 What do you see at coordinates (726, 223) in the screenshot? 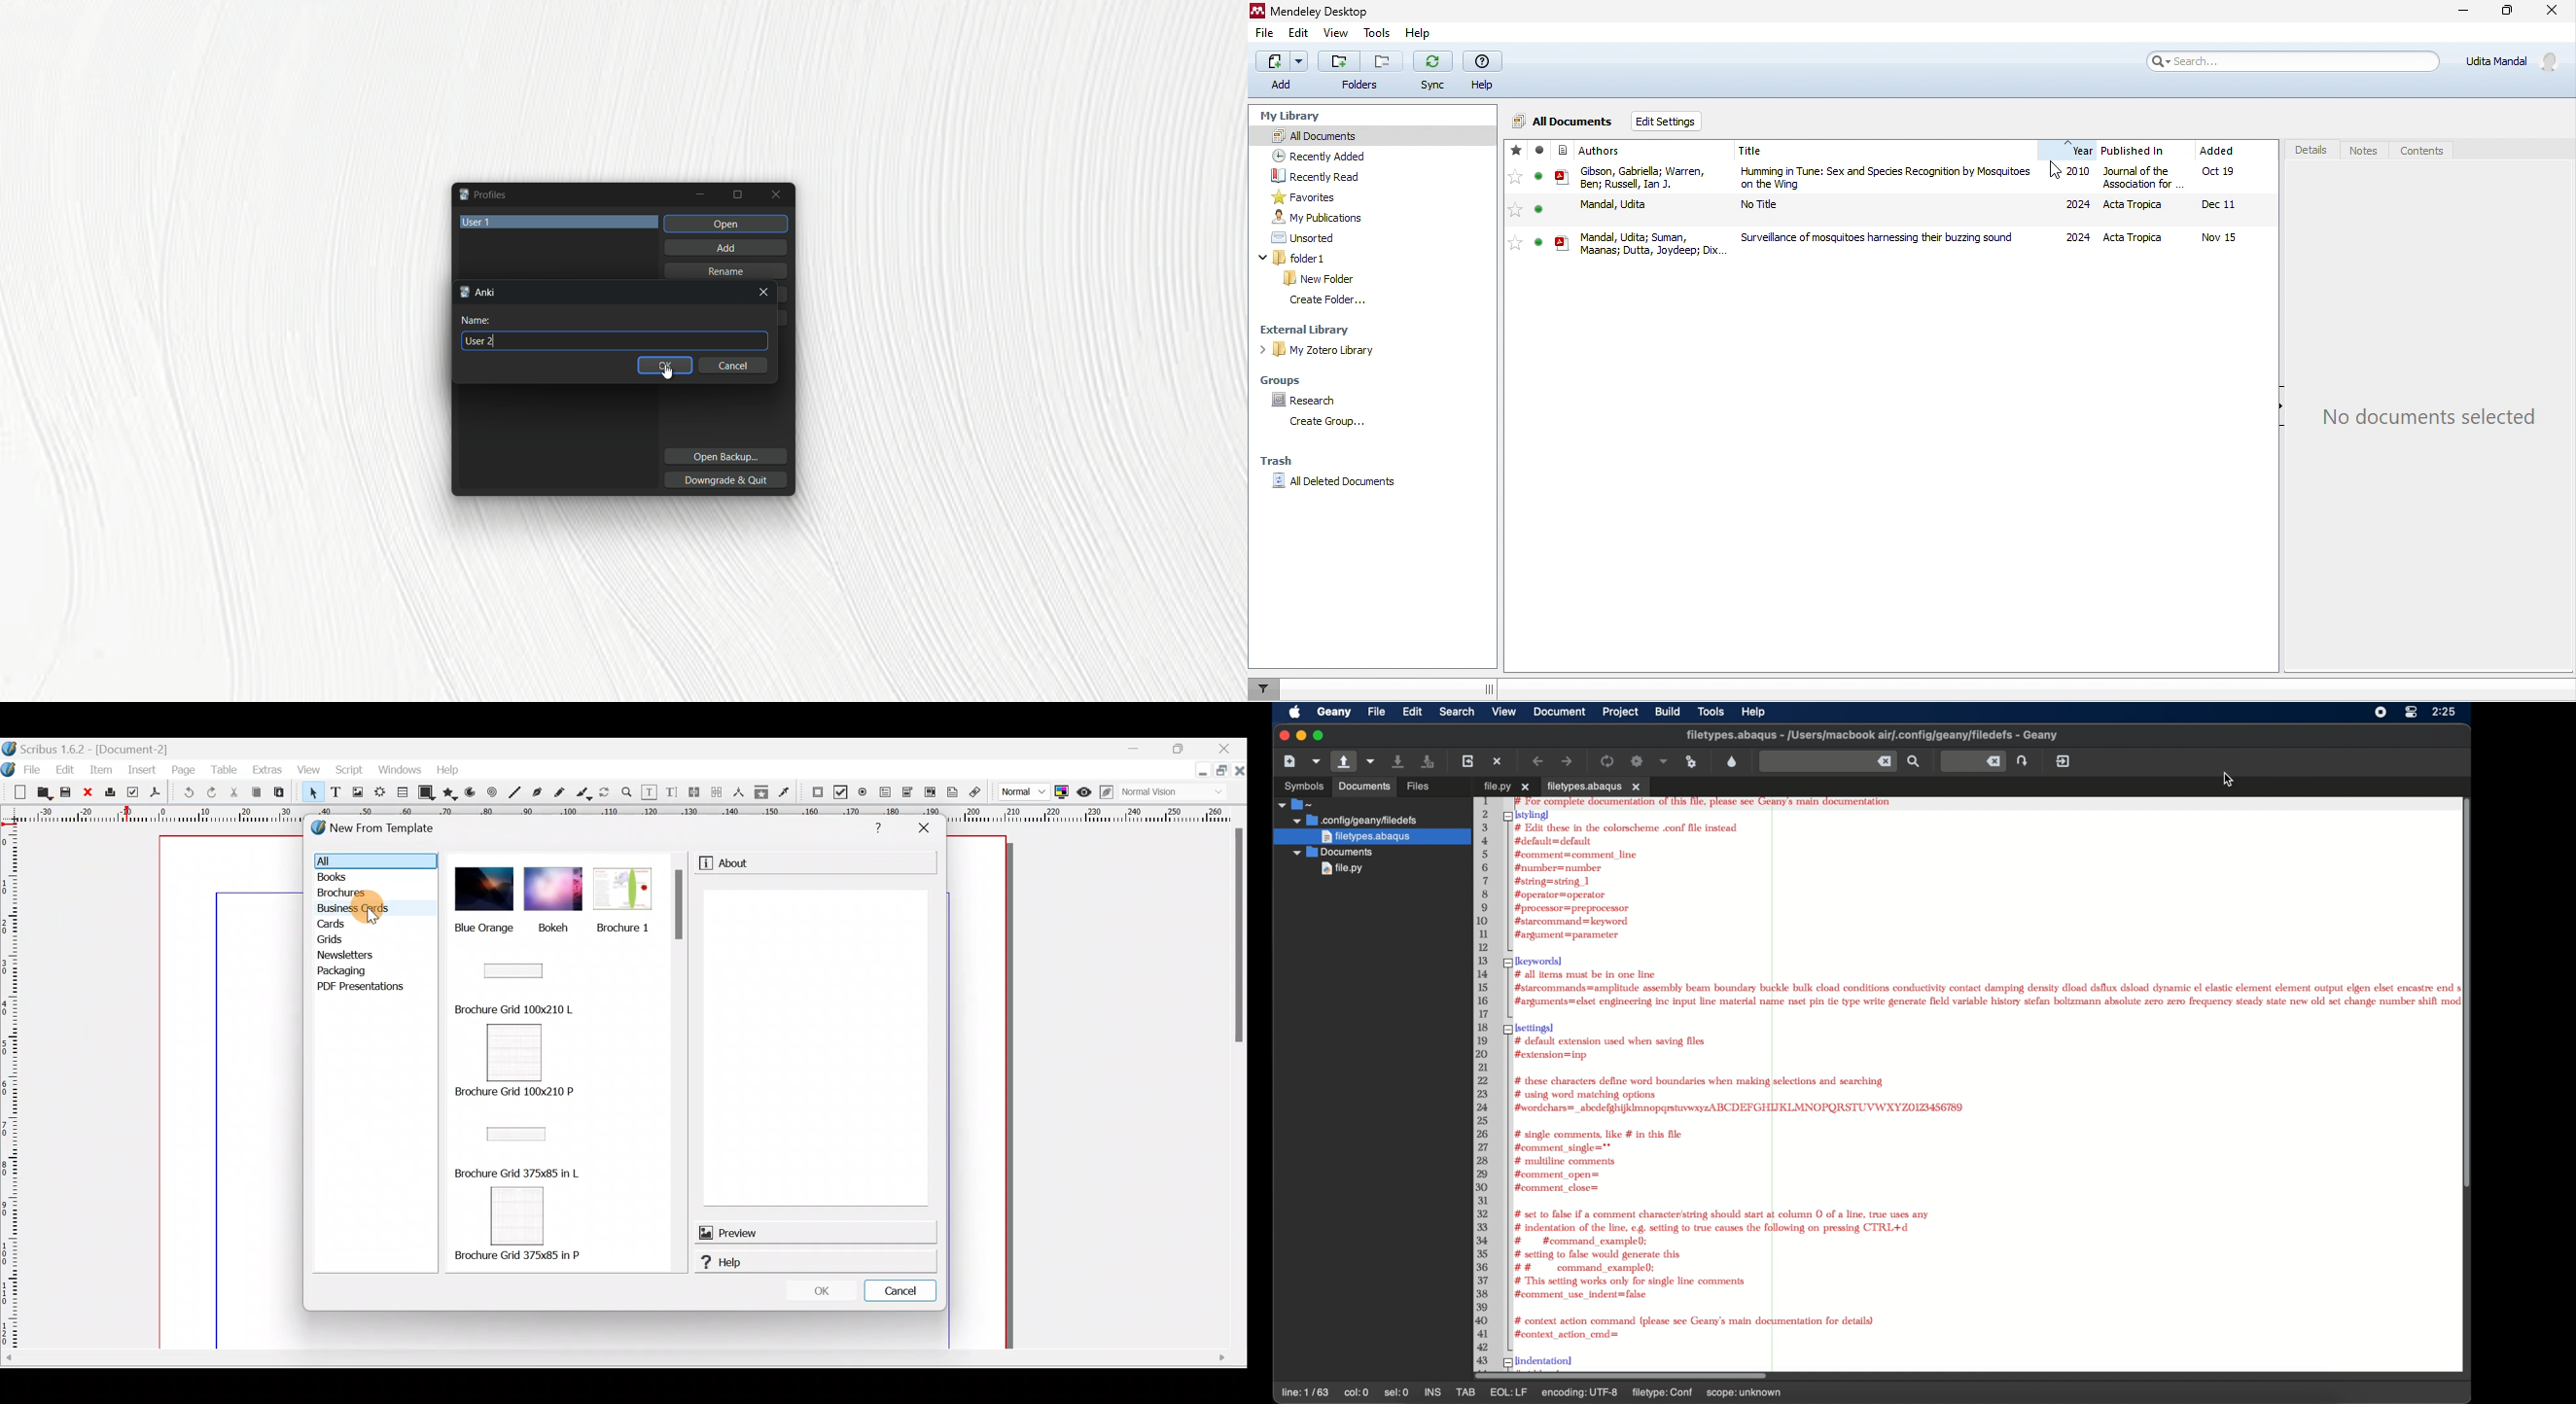
I see `open` at bounding box center [726, 223].